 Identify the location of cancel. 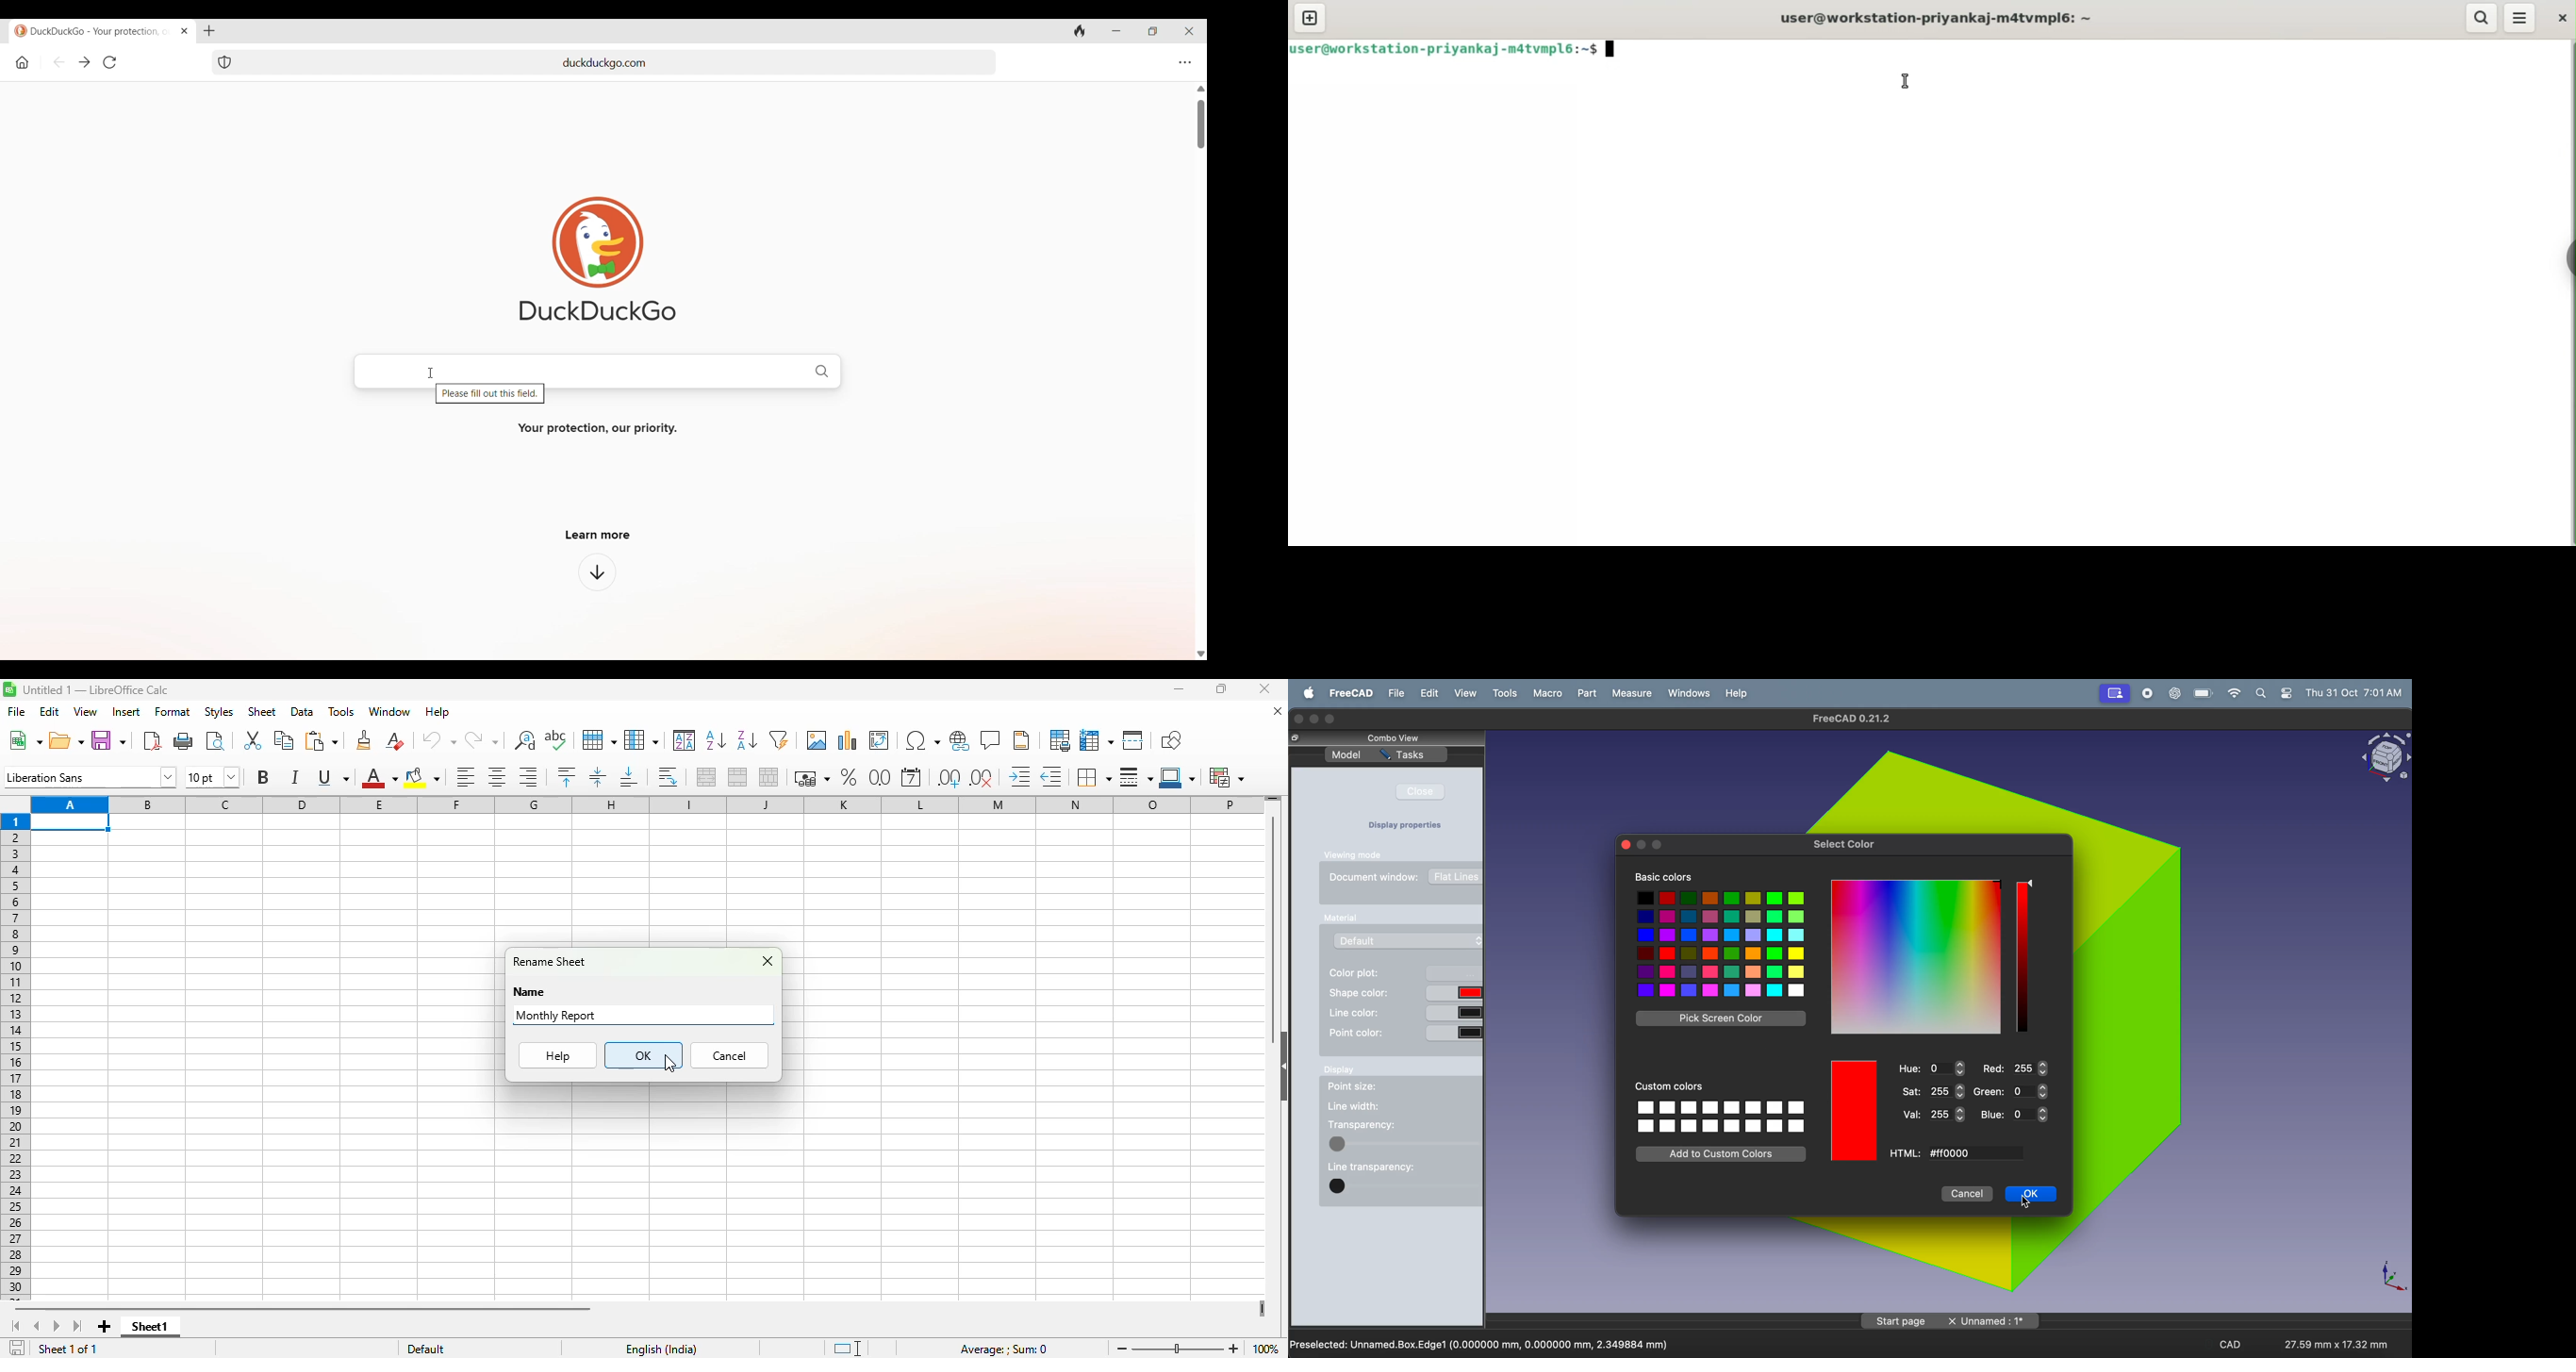
(1968, 1194).